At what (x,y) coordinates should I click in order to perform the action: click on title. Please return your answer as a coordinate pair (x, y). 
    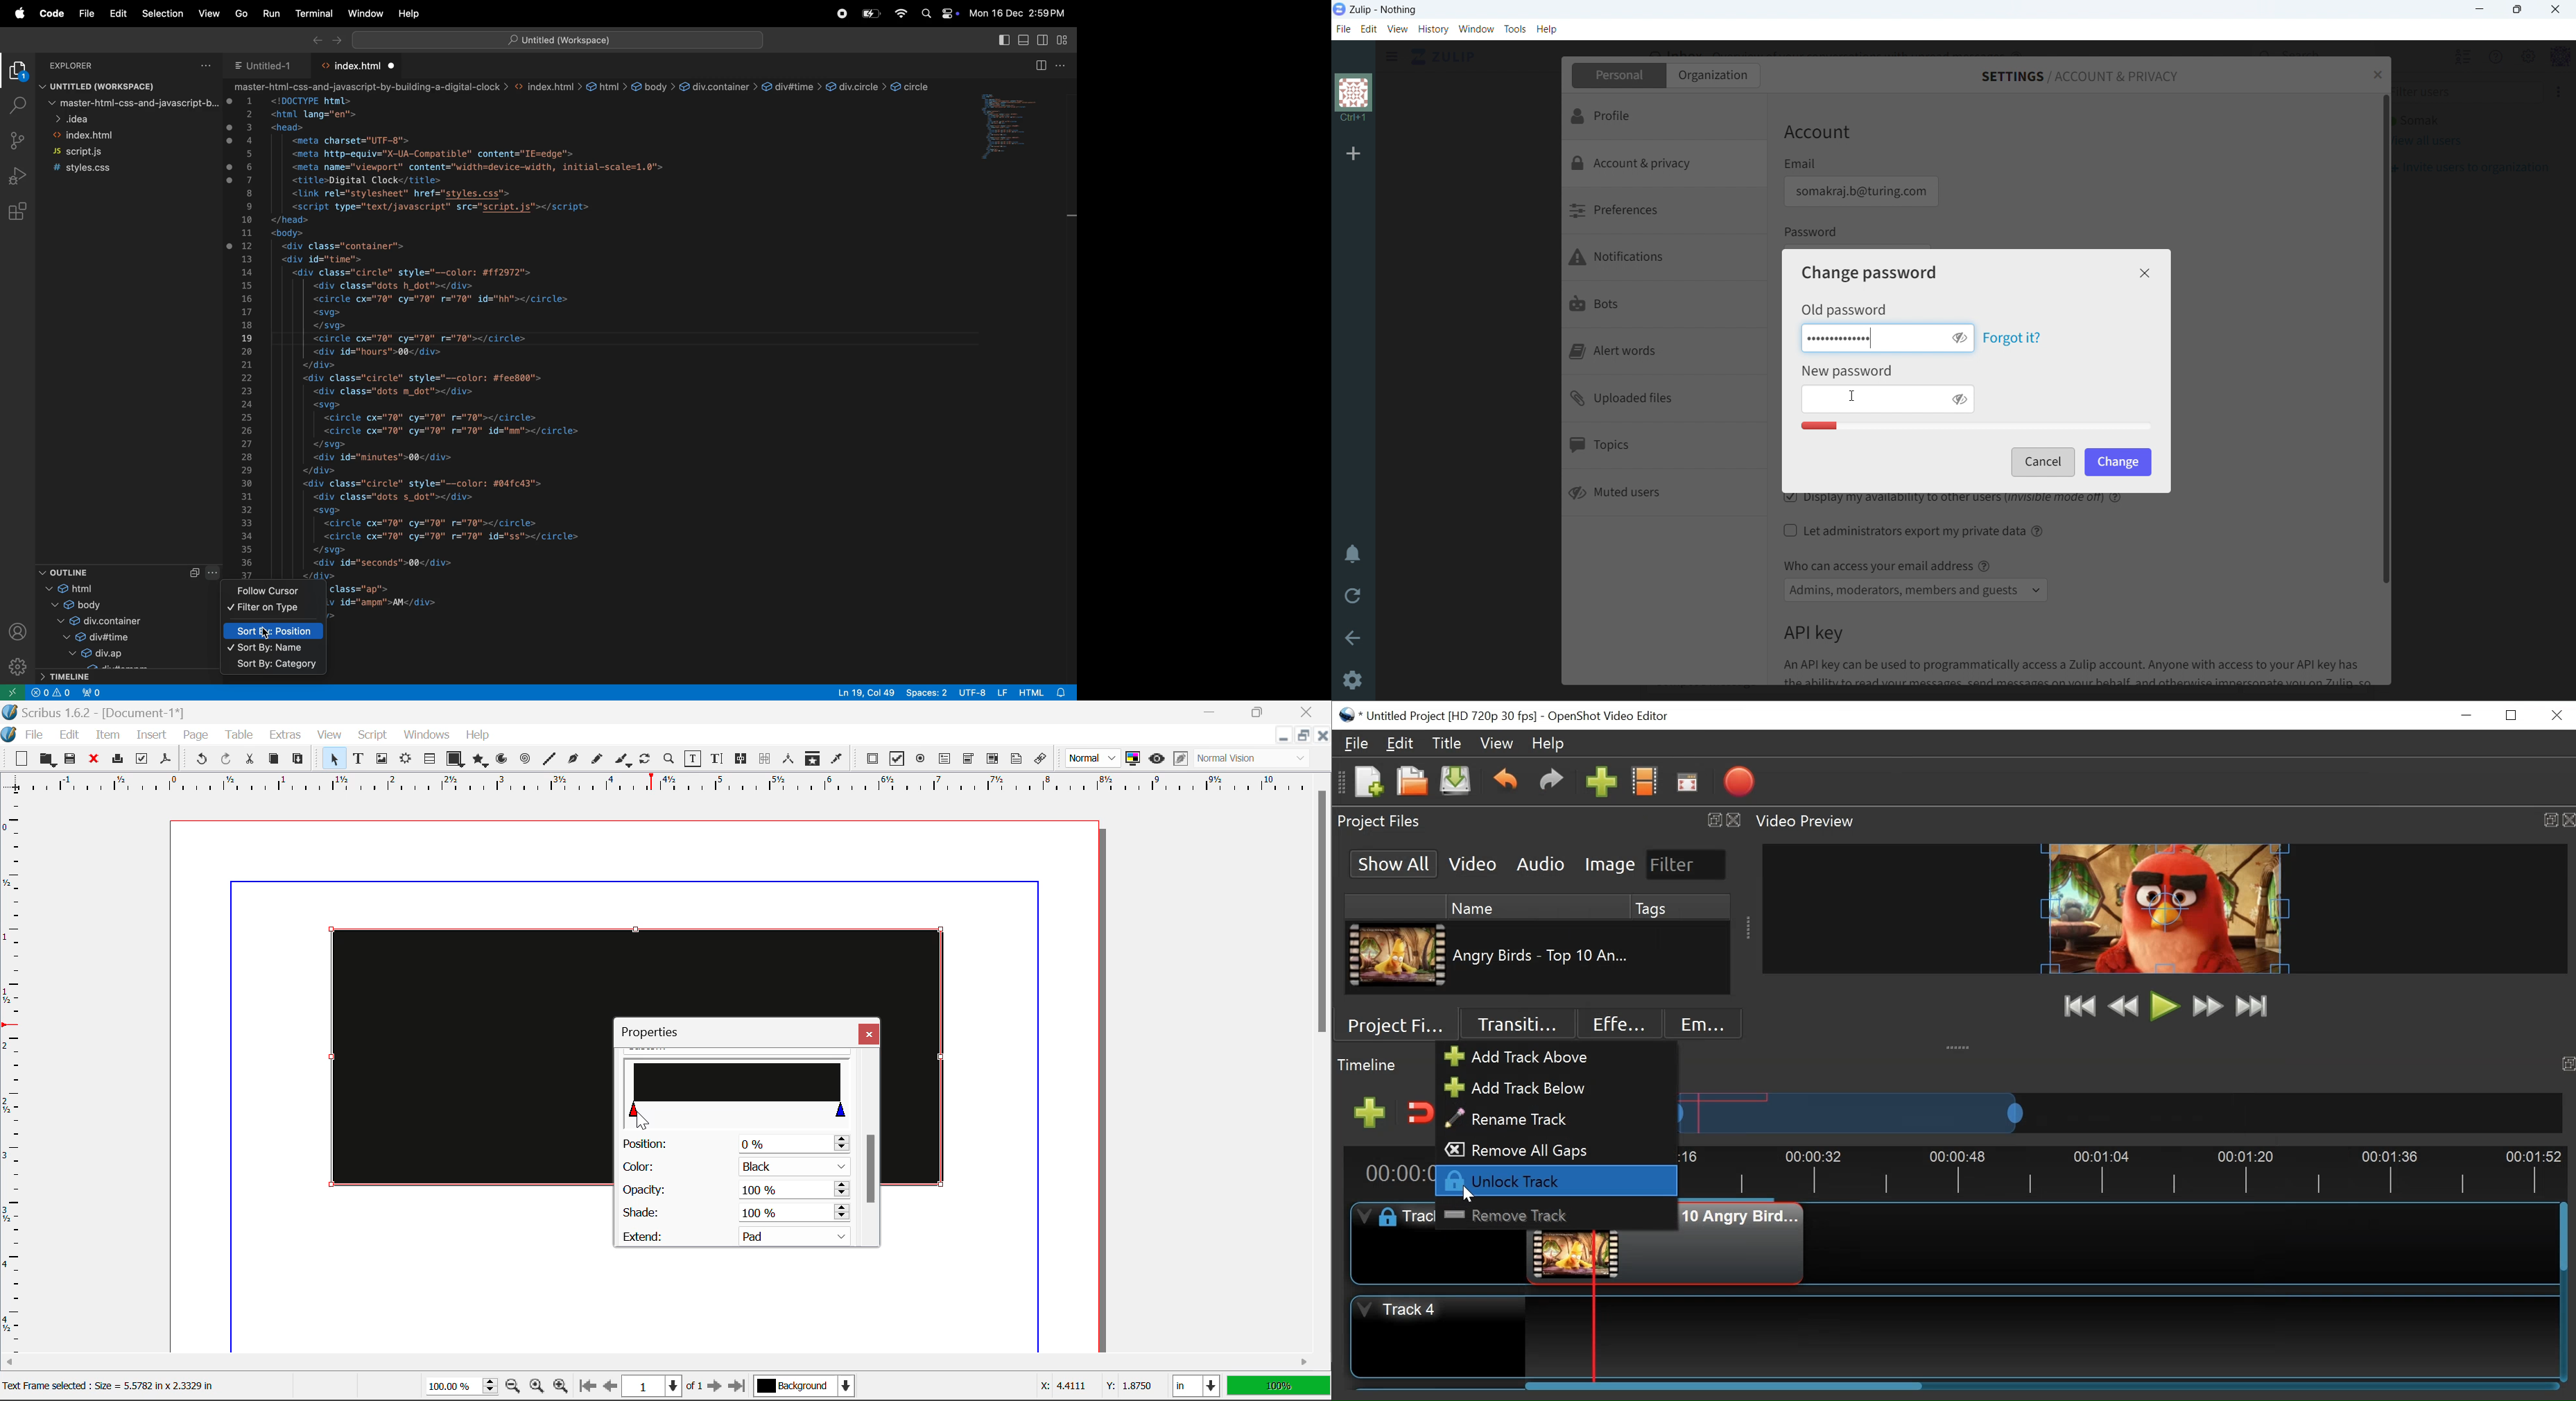
    Looking at the image, I should click on (1384, 10).